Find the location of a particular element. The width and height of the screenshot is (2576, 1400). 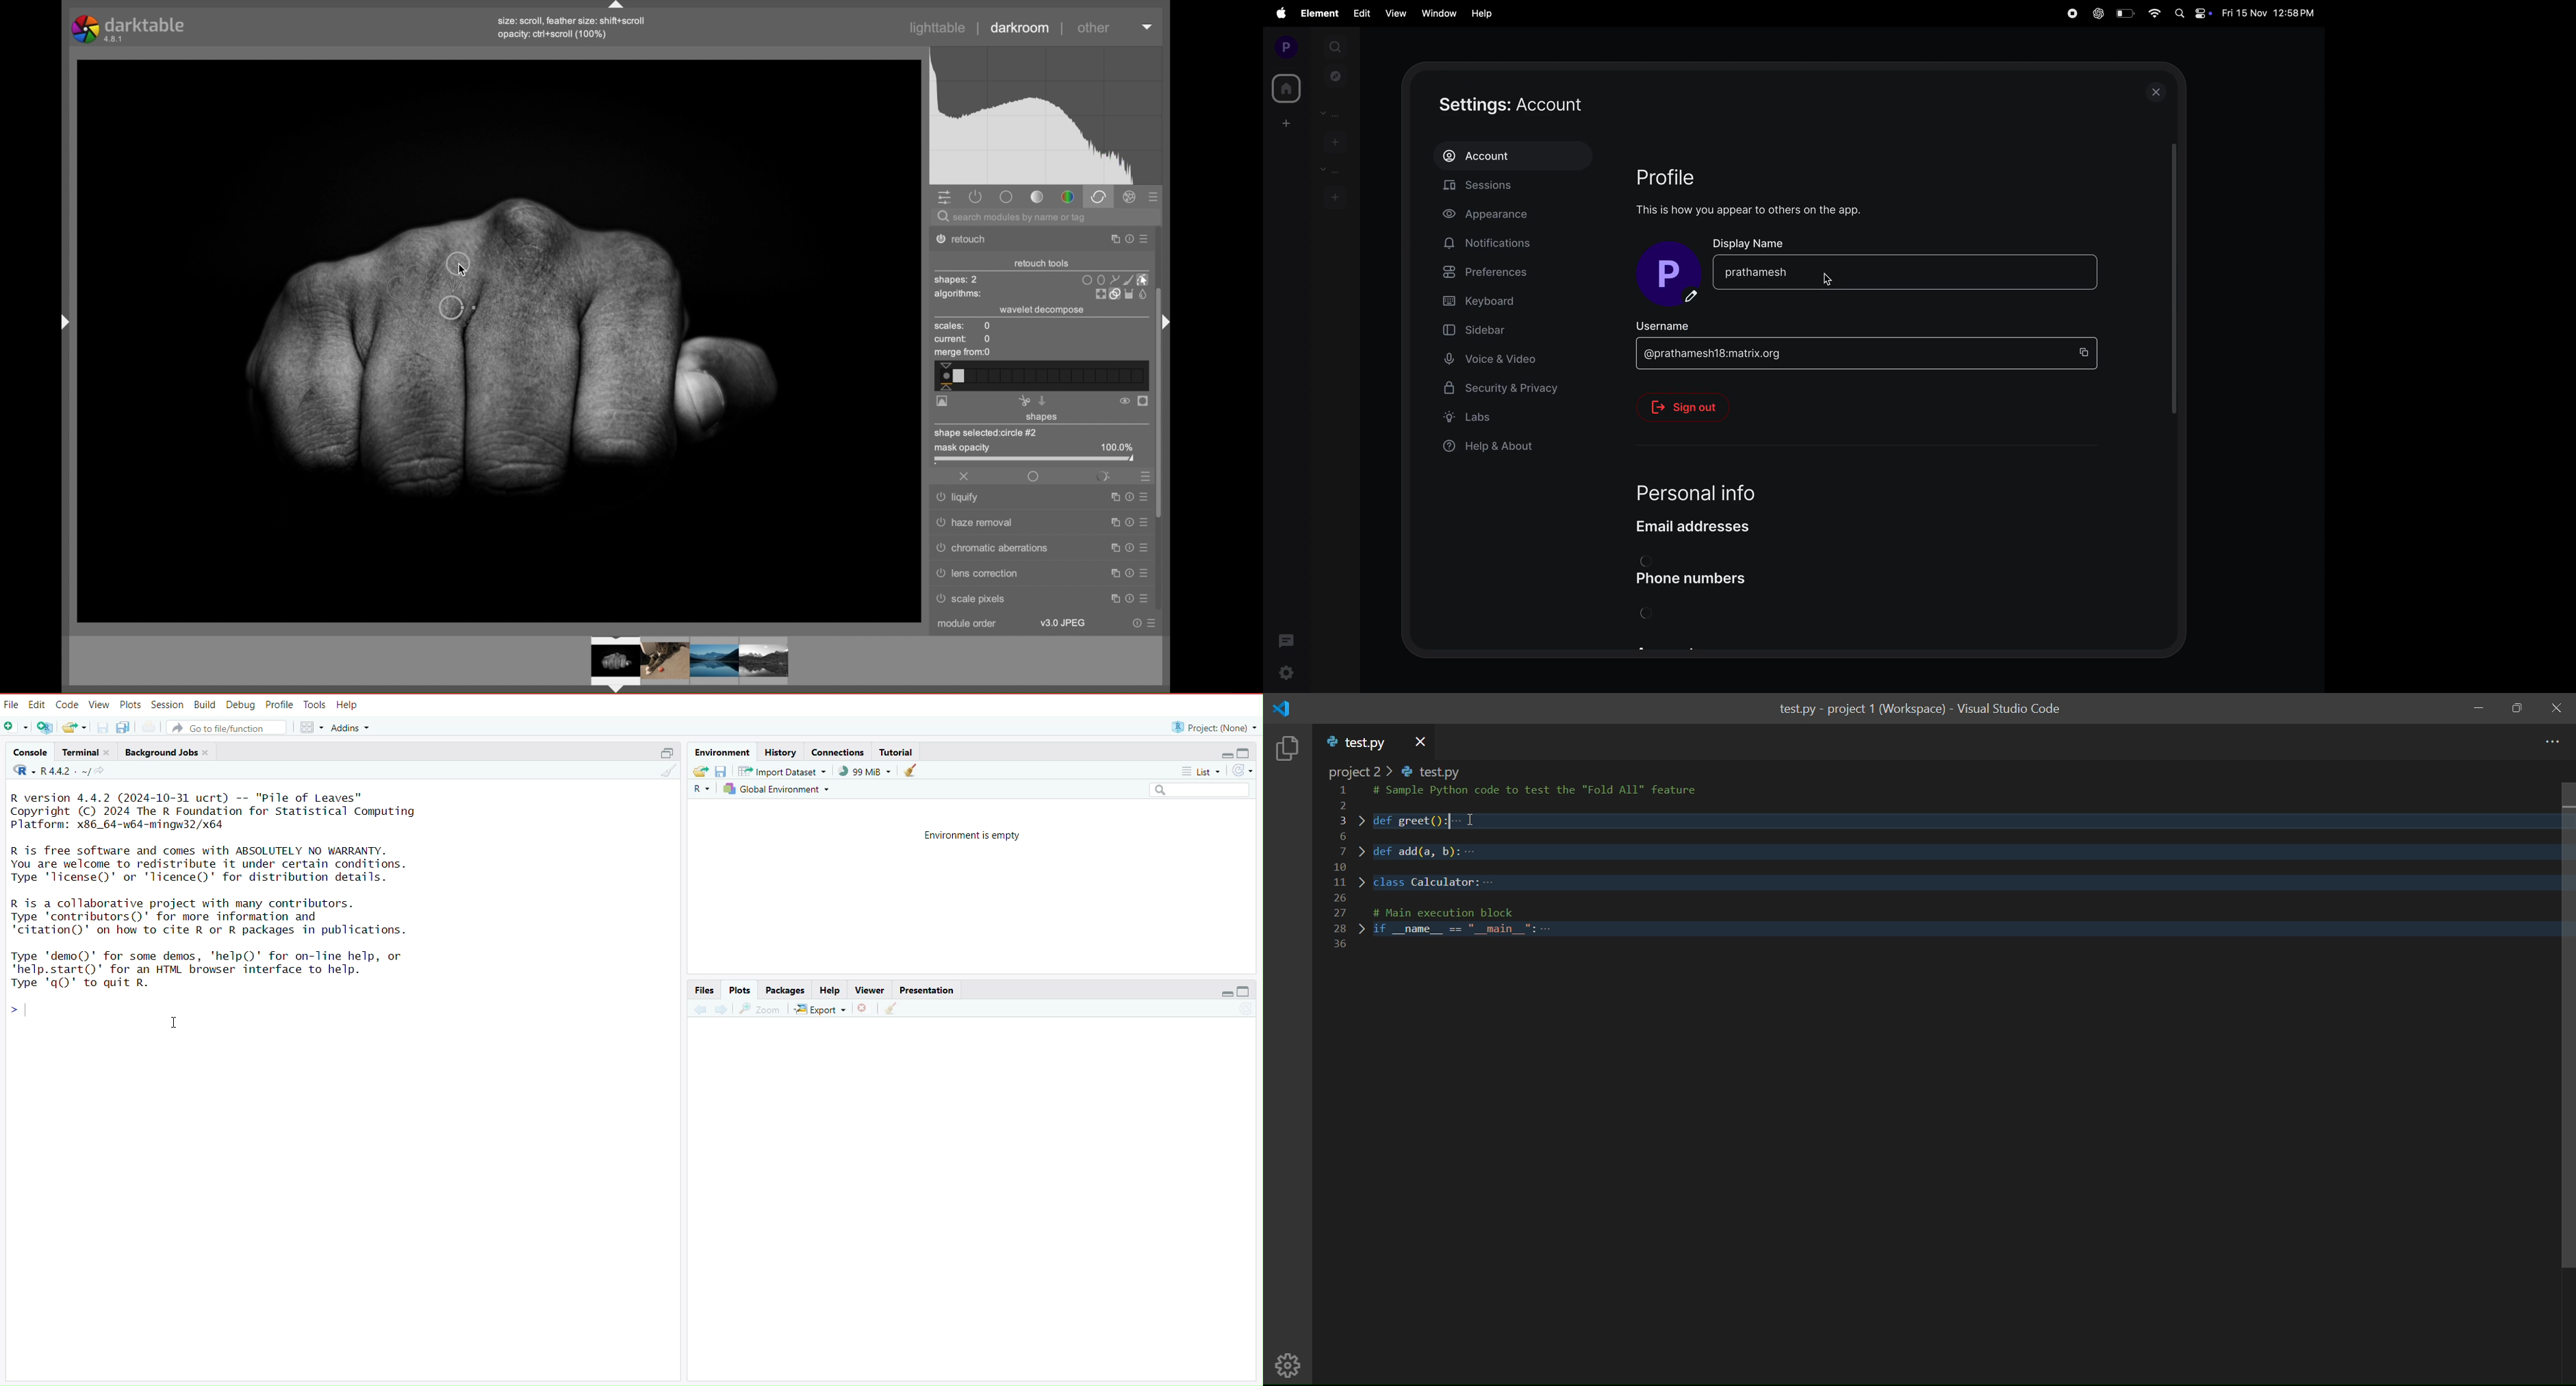

profile is located at coordinates (1283, 46).